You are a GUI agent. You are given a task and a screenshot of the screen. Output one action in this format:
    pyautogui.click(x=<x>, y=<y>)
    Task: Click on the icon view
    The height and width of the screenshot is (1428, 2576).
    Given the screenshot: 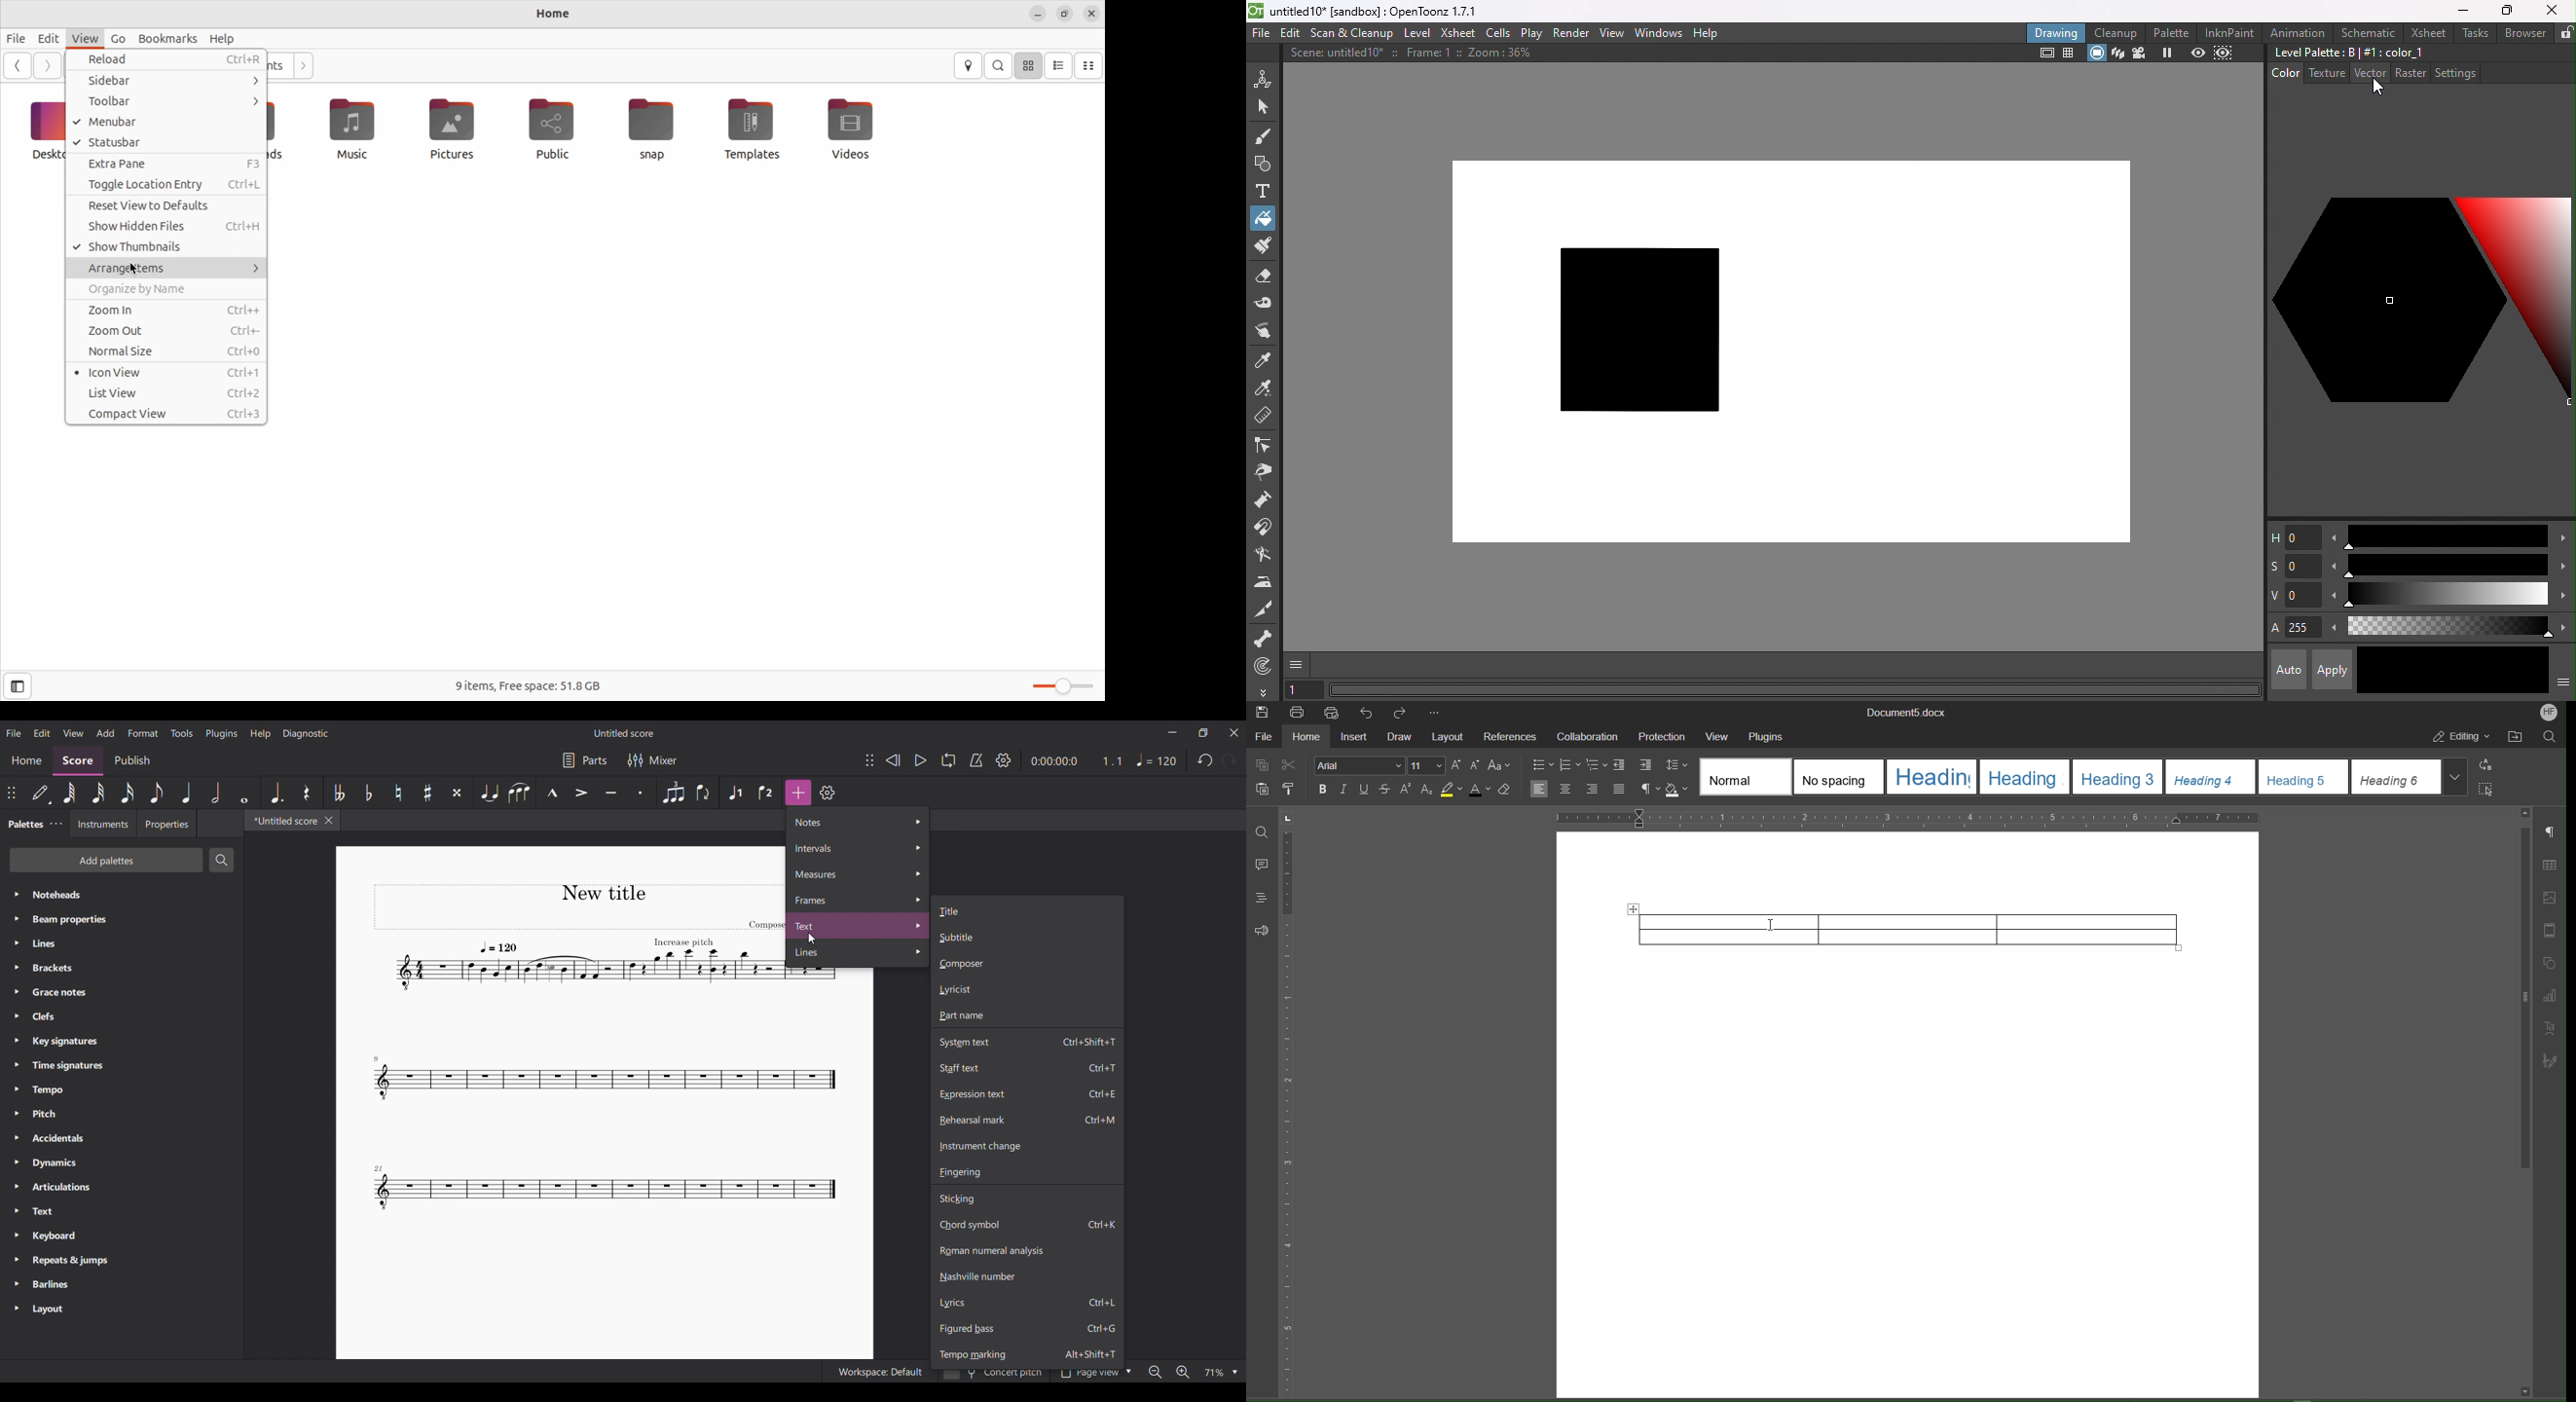 What is the action you would take?
    pyautogui.click(x=1028, y=66)
    